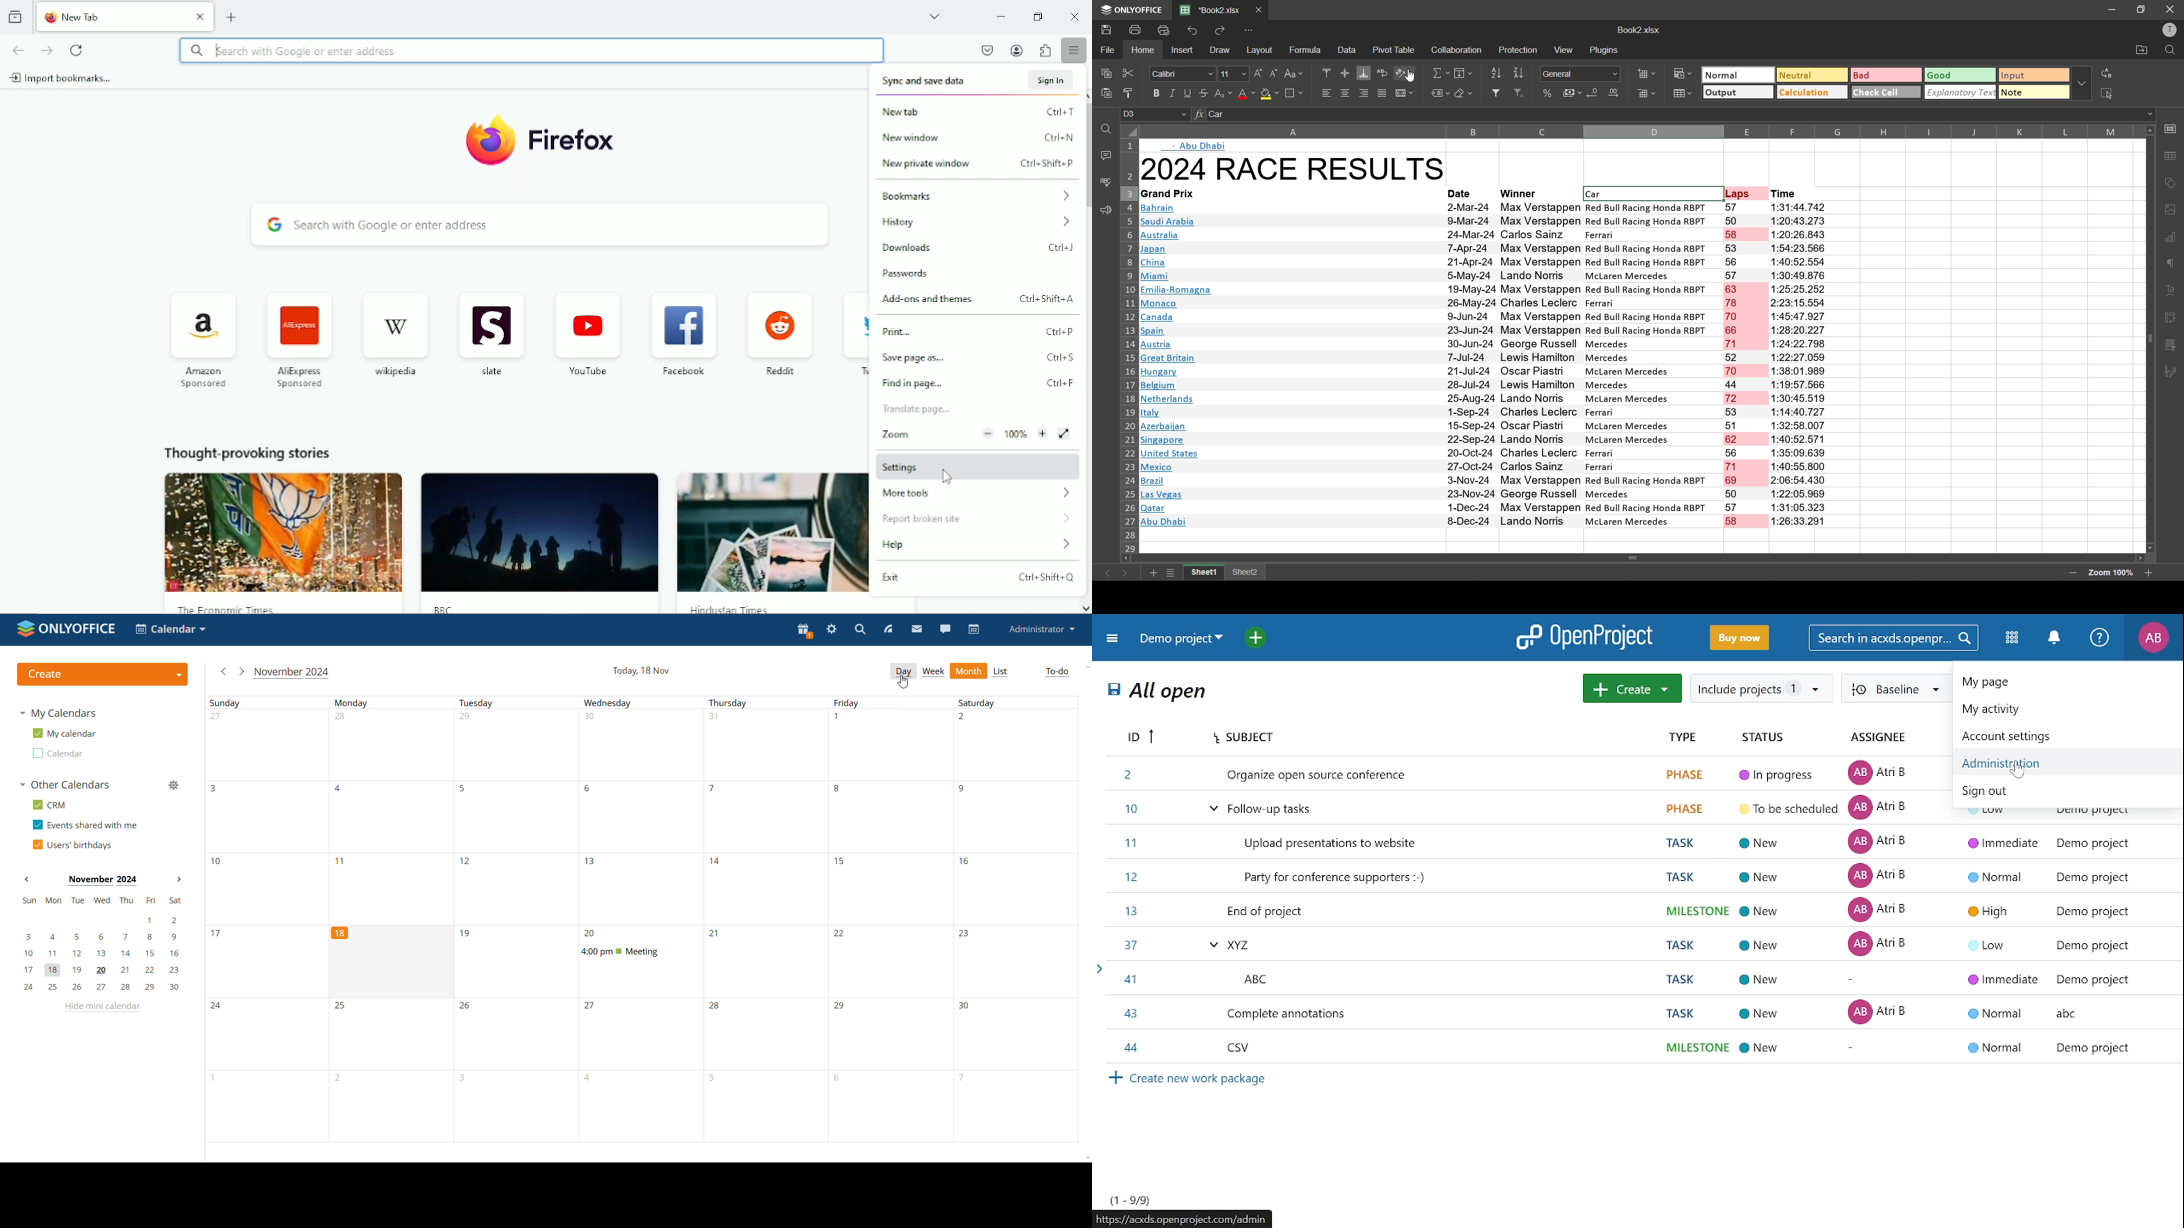 The width and height of the screenshot is (2184, 1232). Describe the element at coordinates (233, 17) in the screenshot. I see `new tab` at that location.